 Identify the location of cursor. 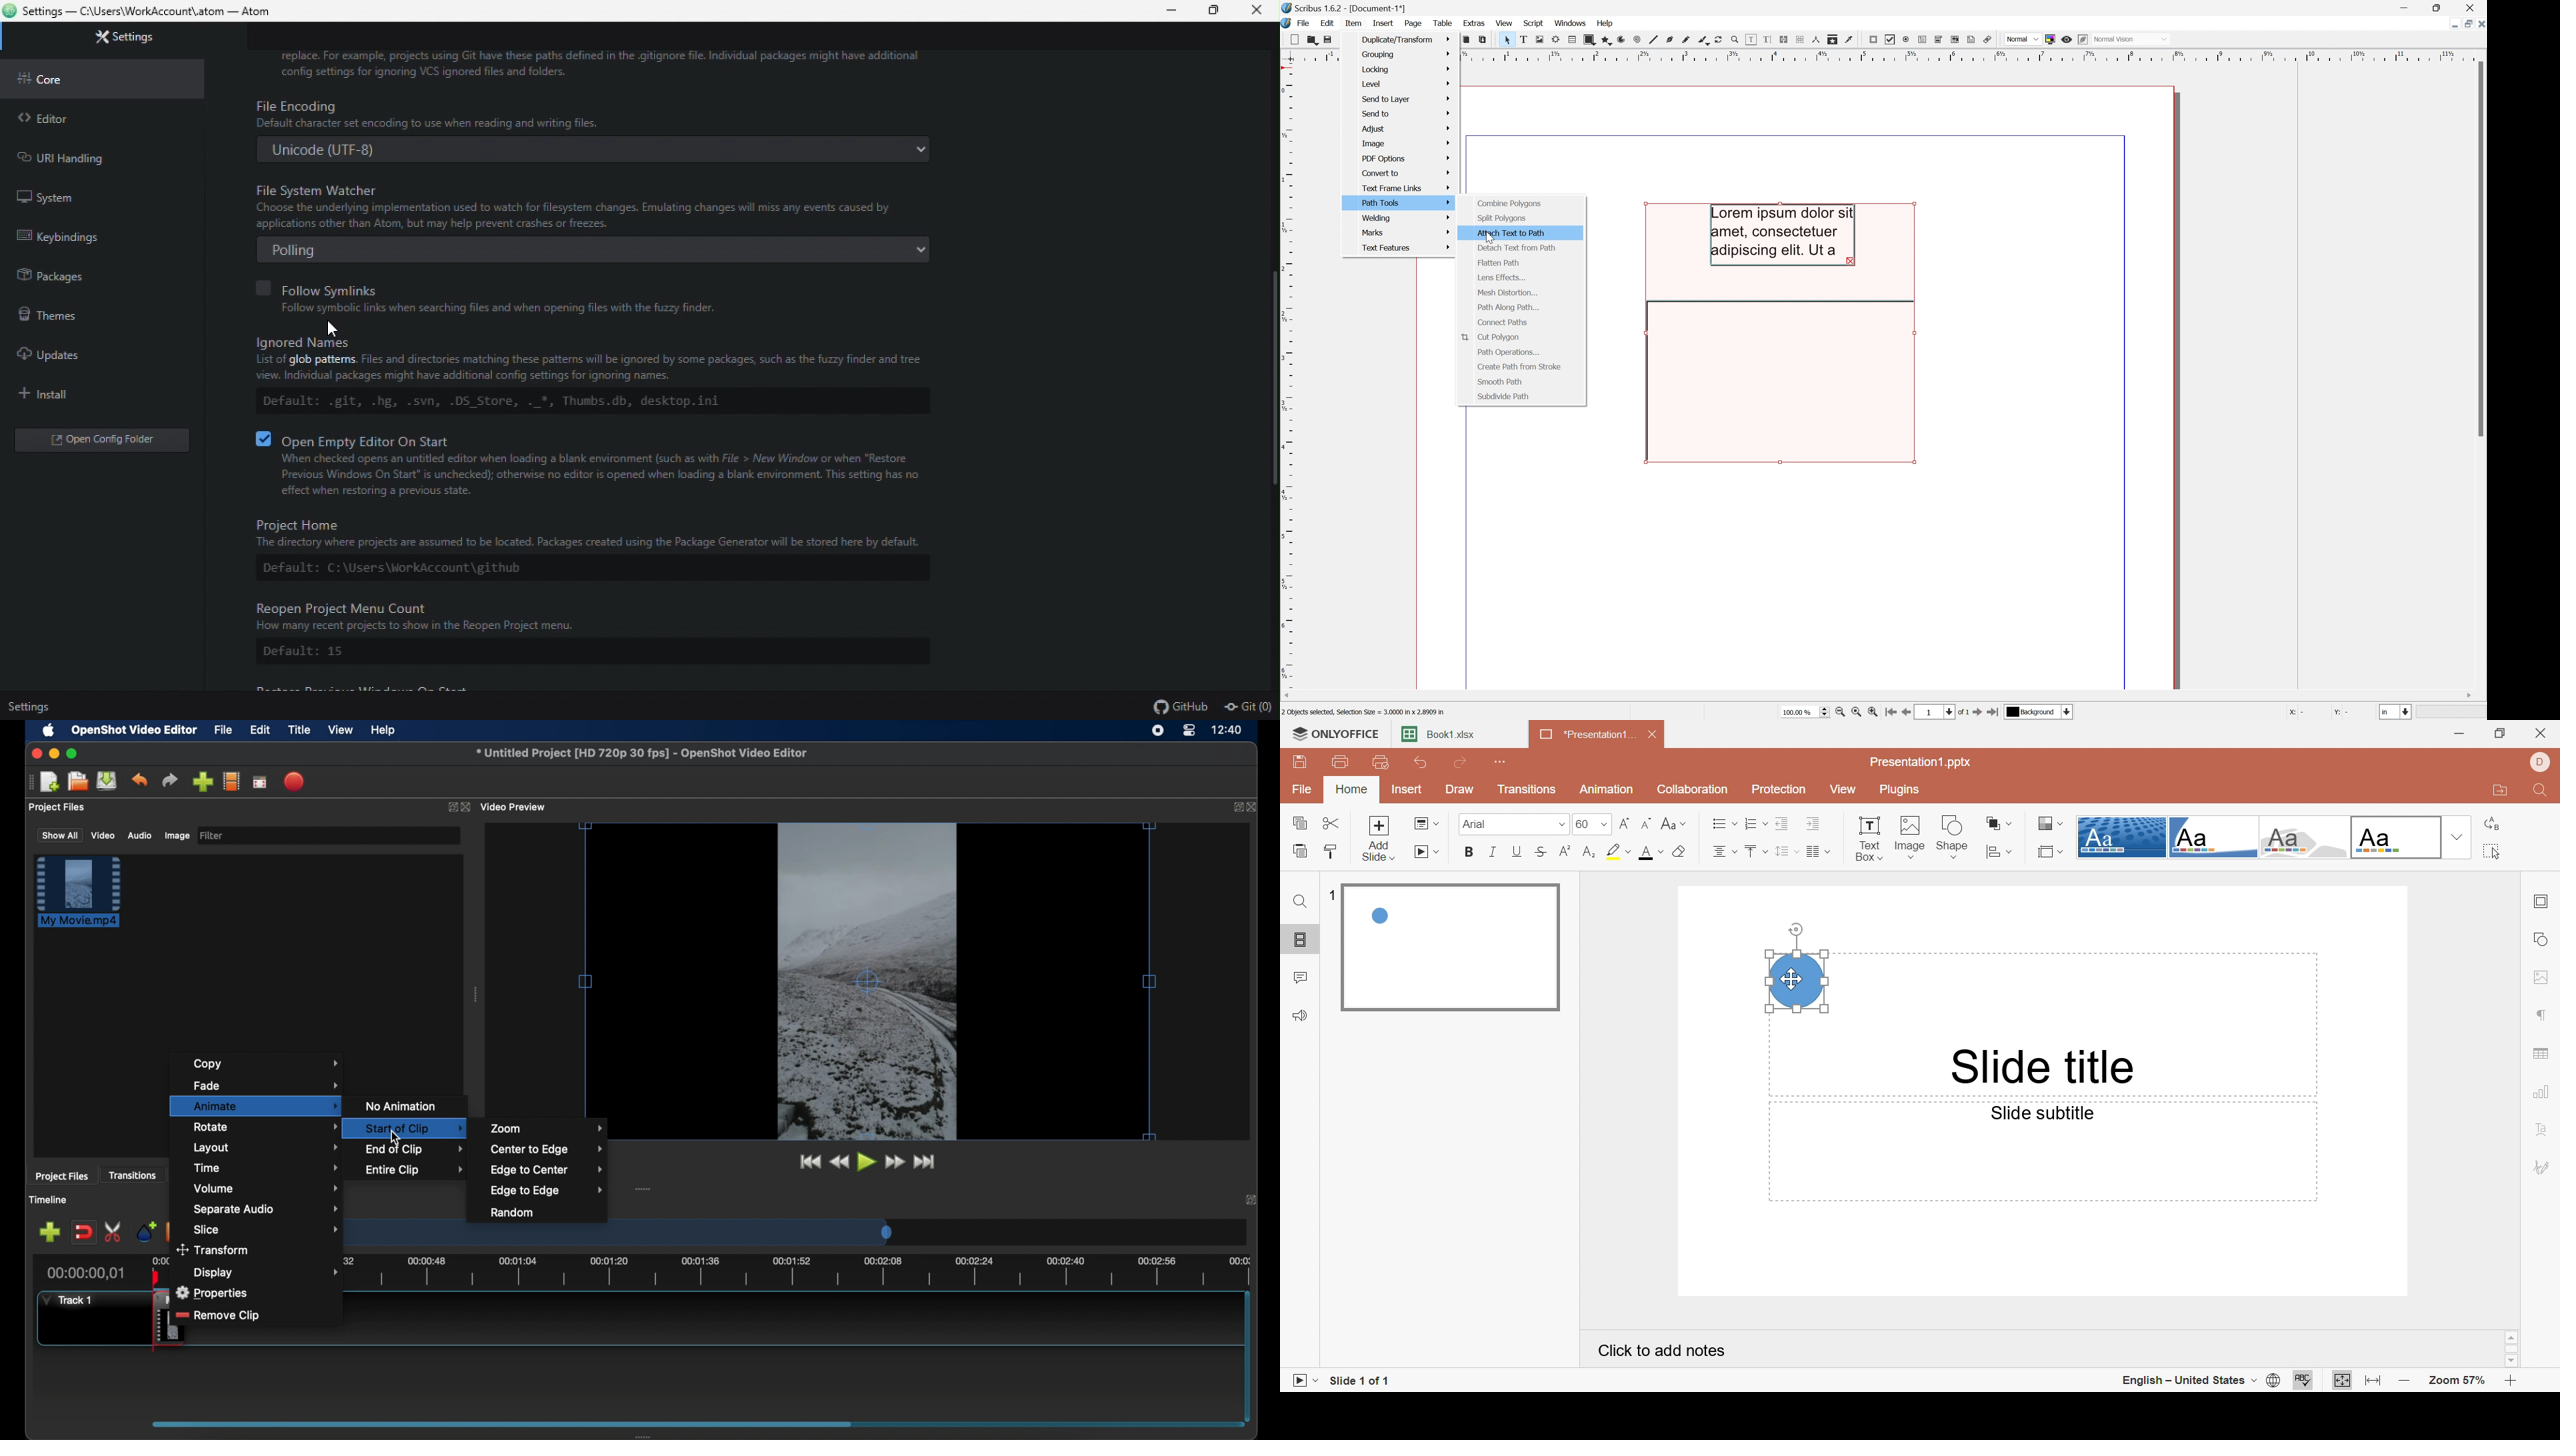
(335, 329).